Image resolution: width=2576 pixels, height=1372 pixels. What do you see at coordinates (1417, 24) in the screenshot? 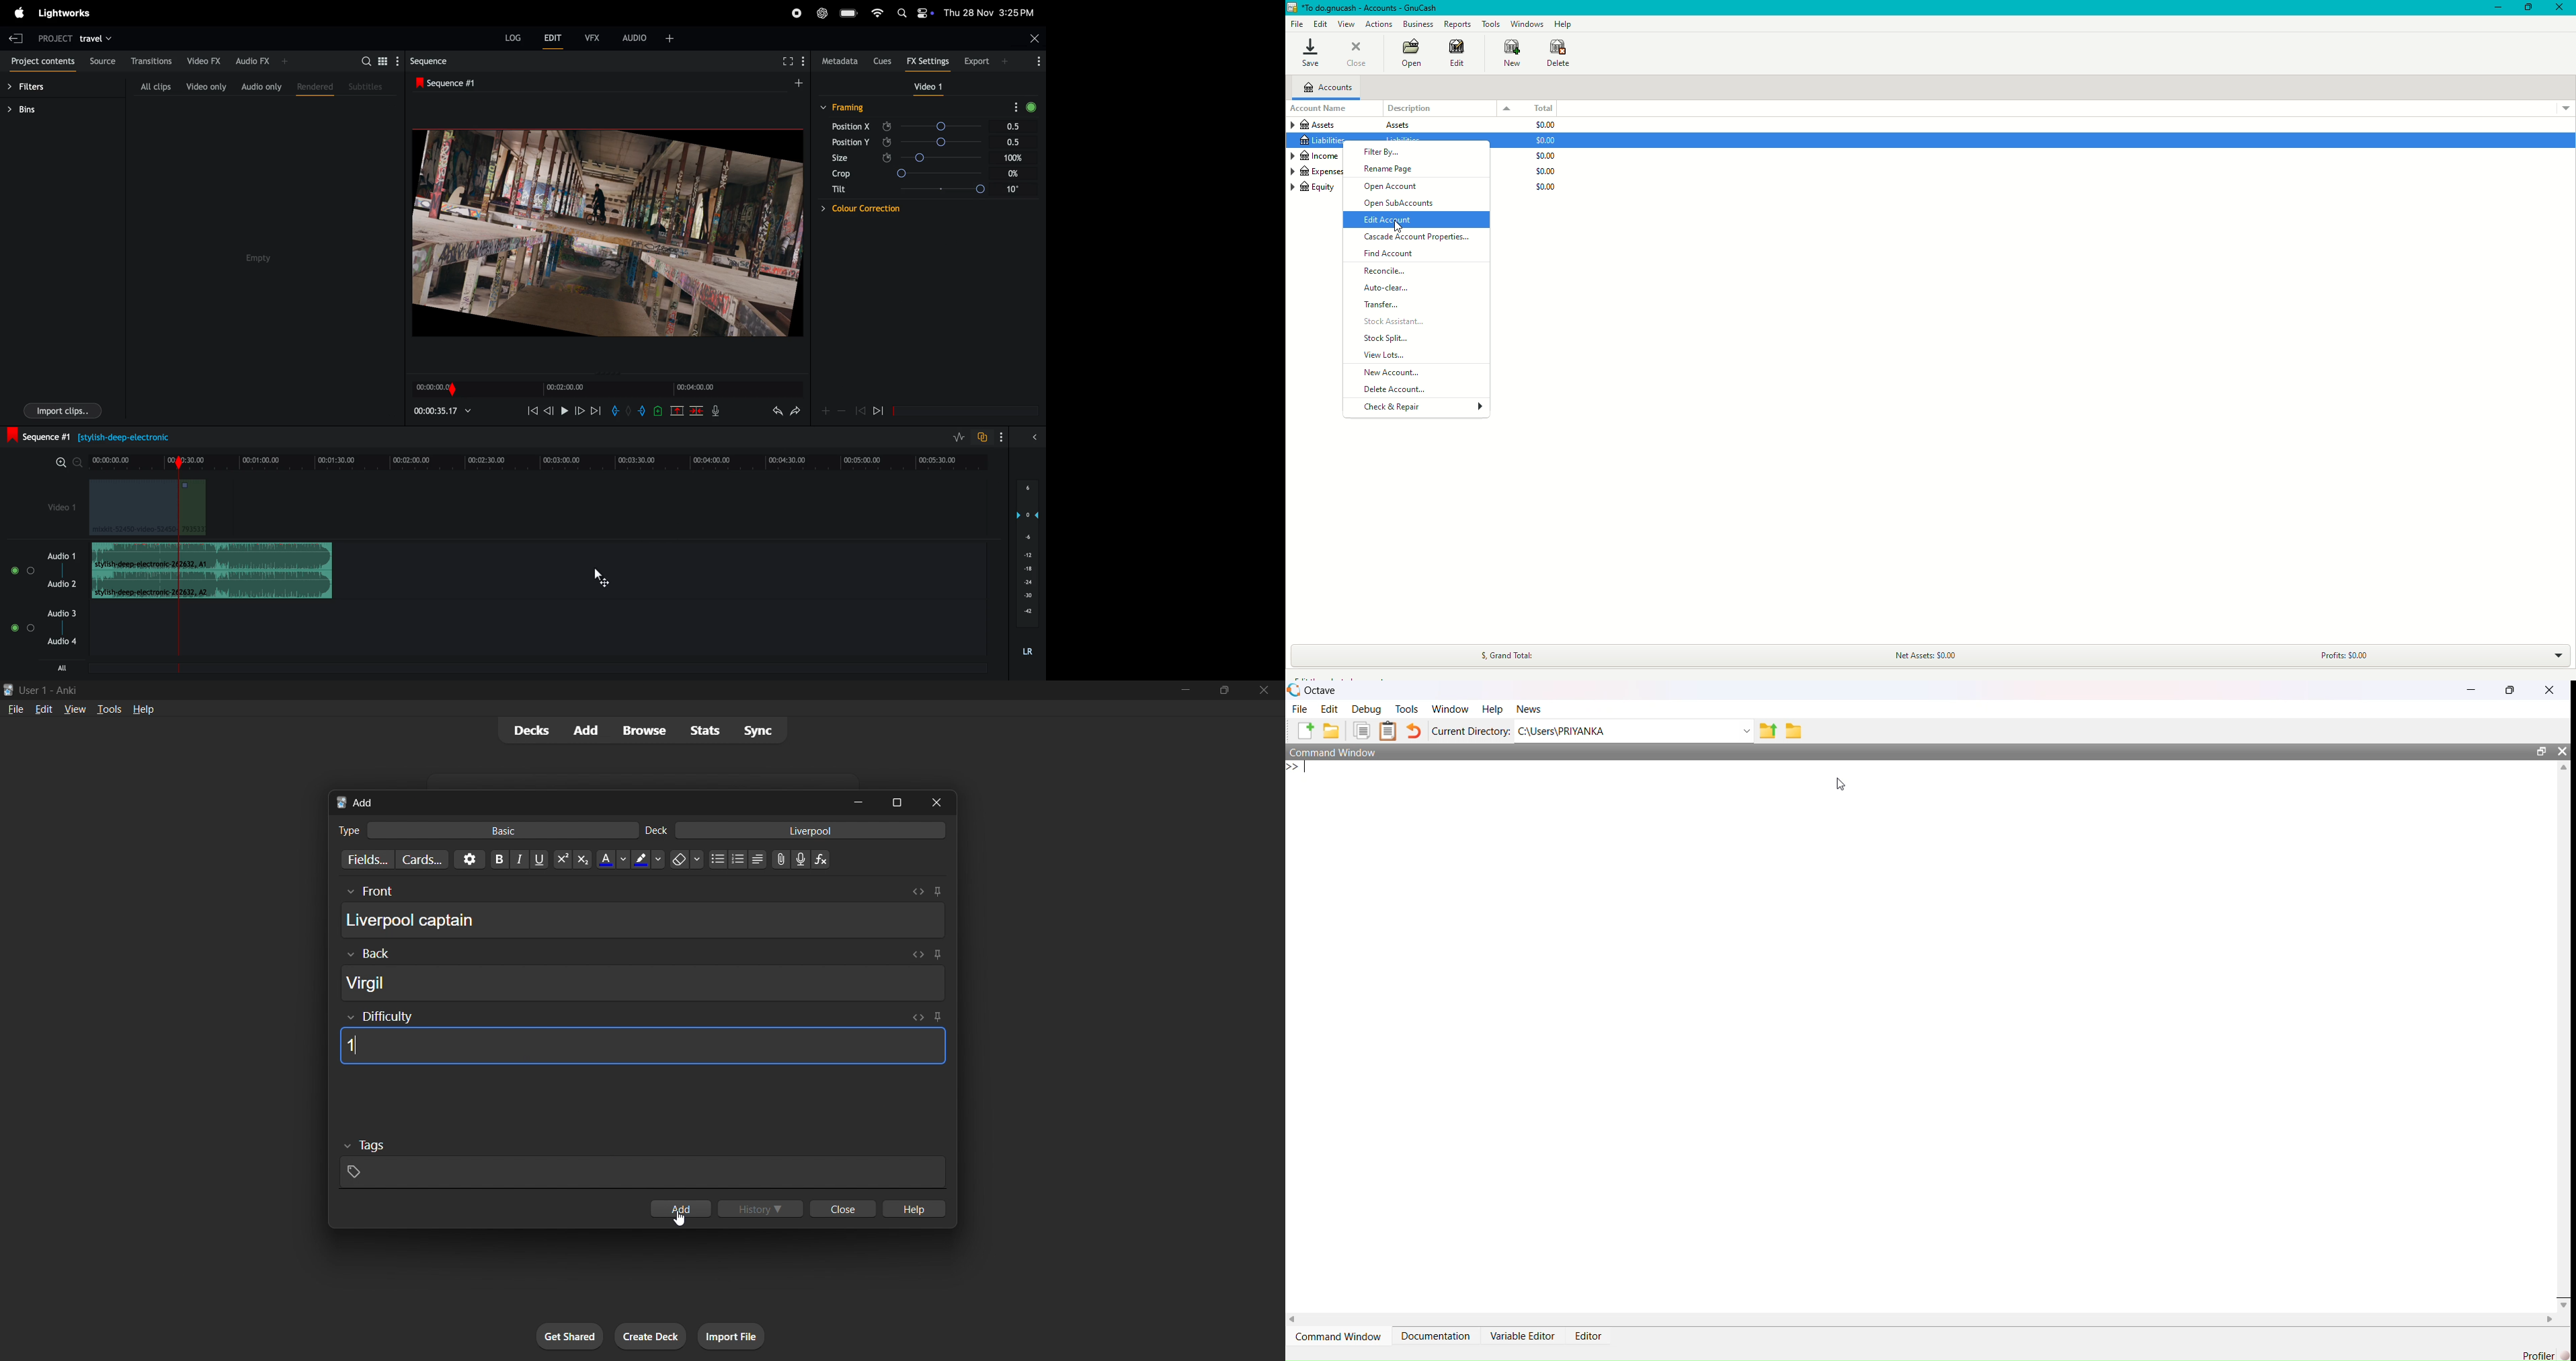
I see `Business` at bounding box center [1417, 24].